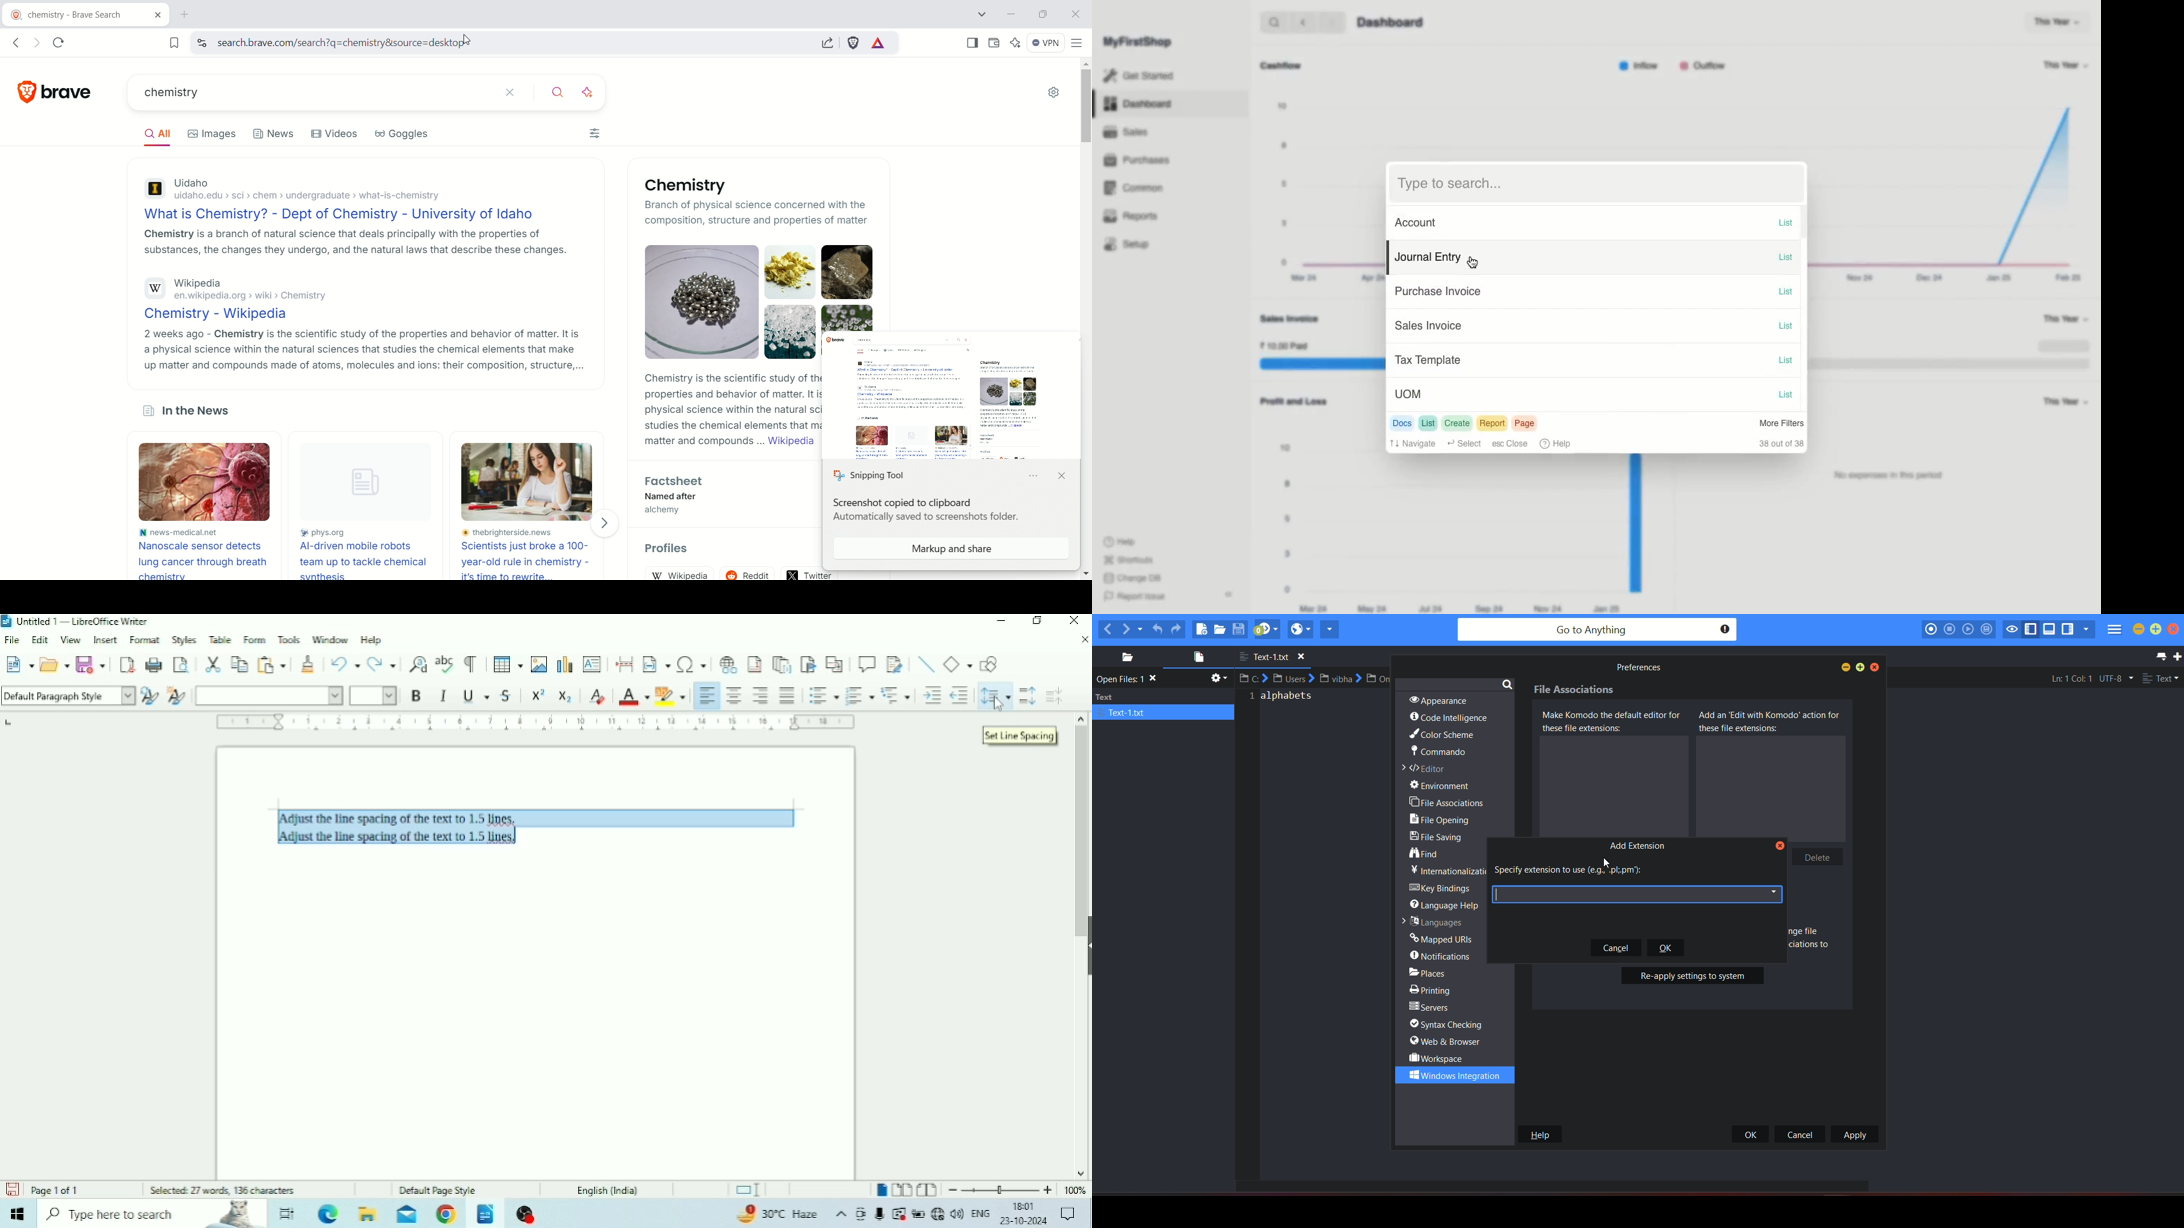 This screenshot has width=2184, height=1232. What do you see at coordinates (1489, 608) in the screenshot?
I see `Sep 24` at bounding box center [1489, 608].